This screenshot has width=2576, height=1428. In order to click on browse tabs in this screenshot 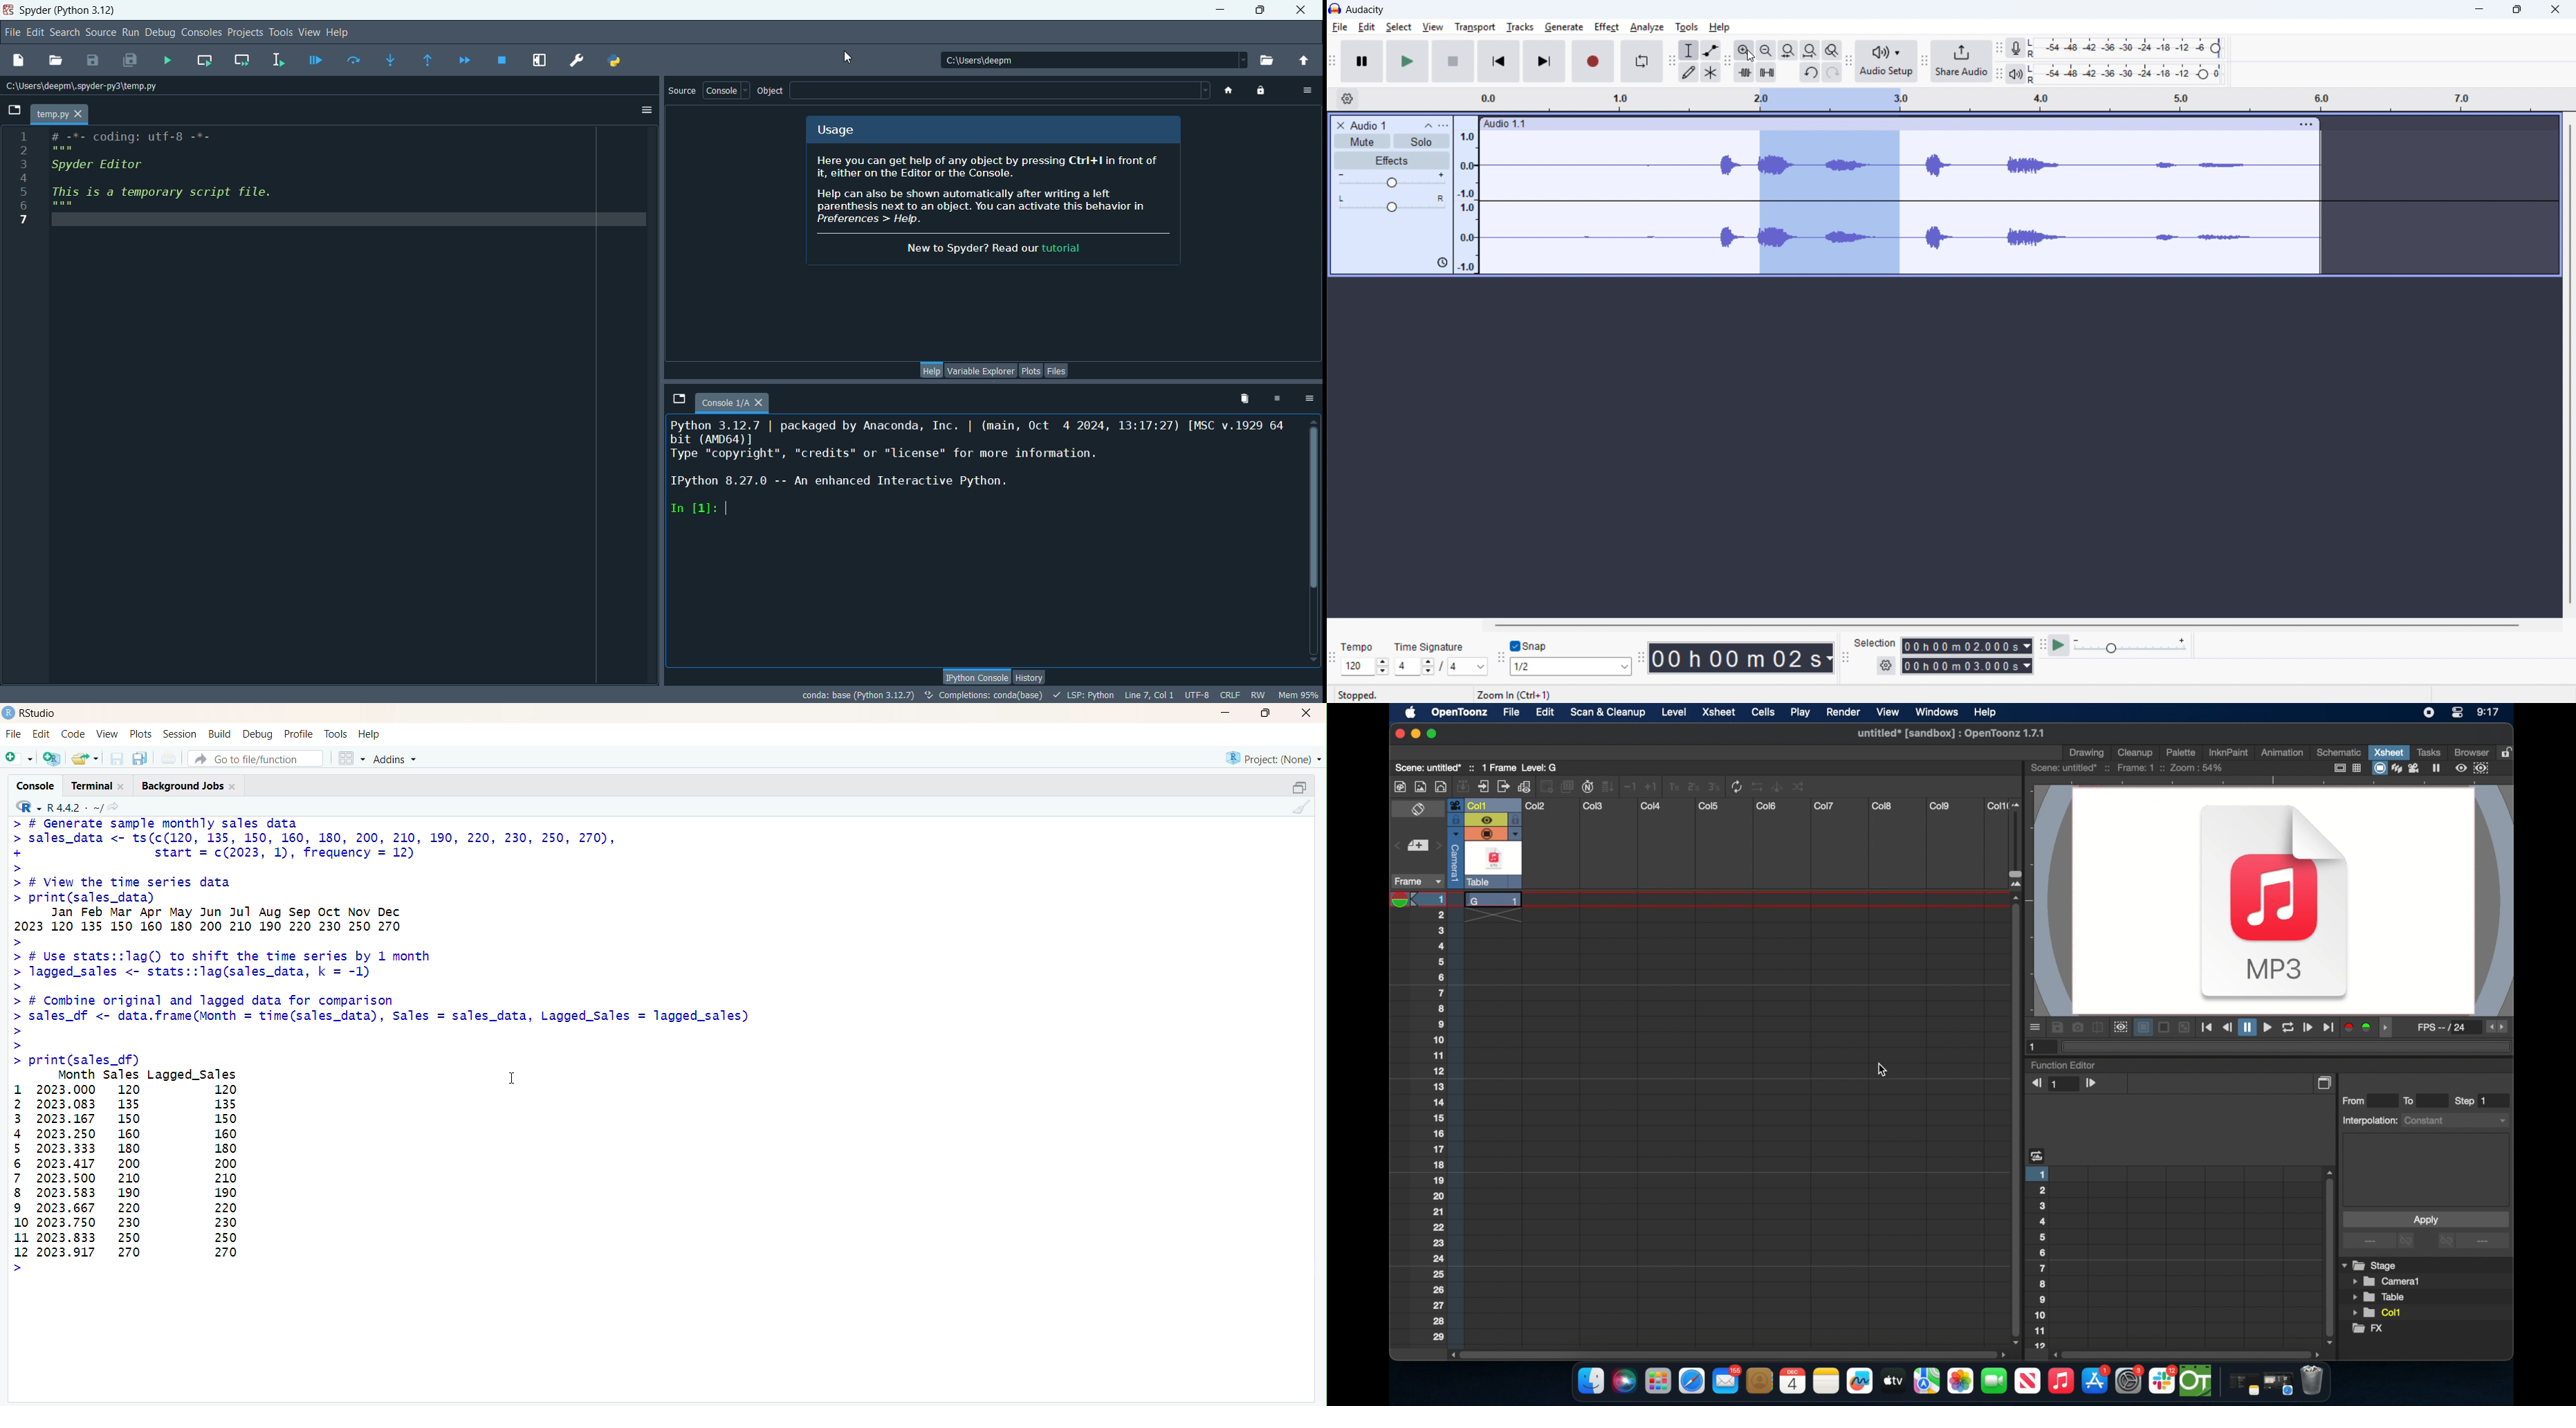, I will do `click(679, 398)`.